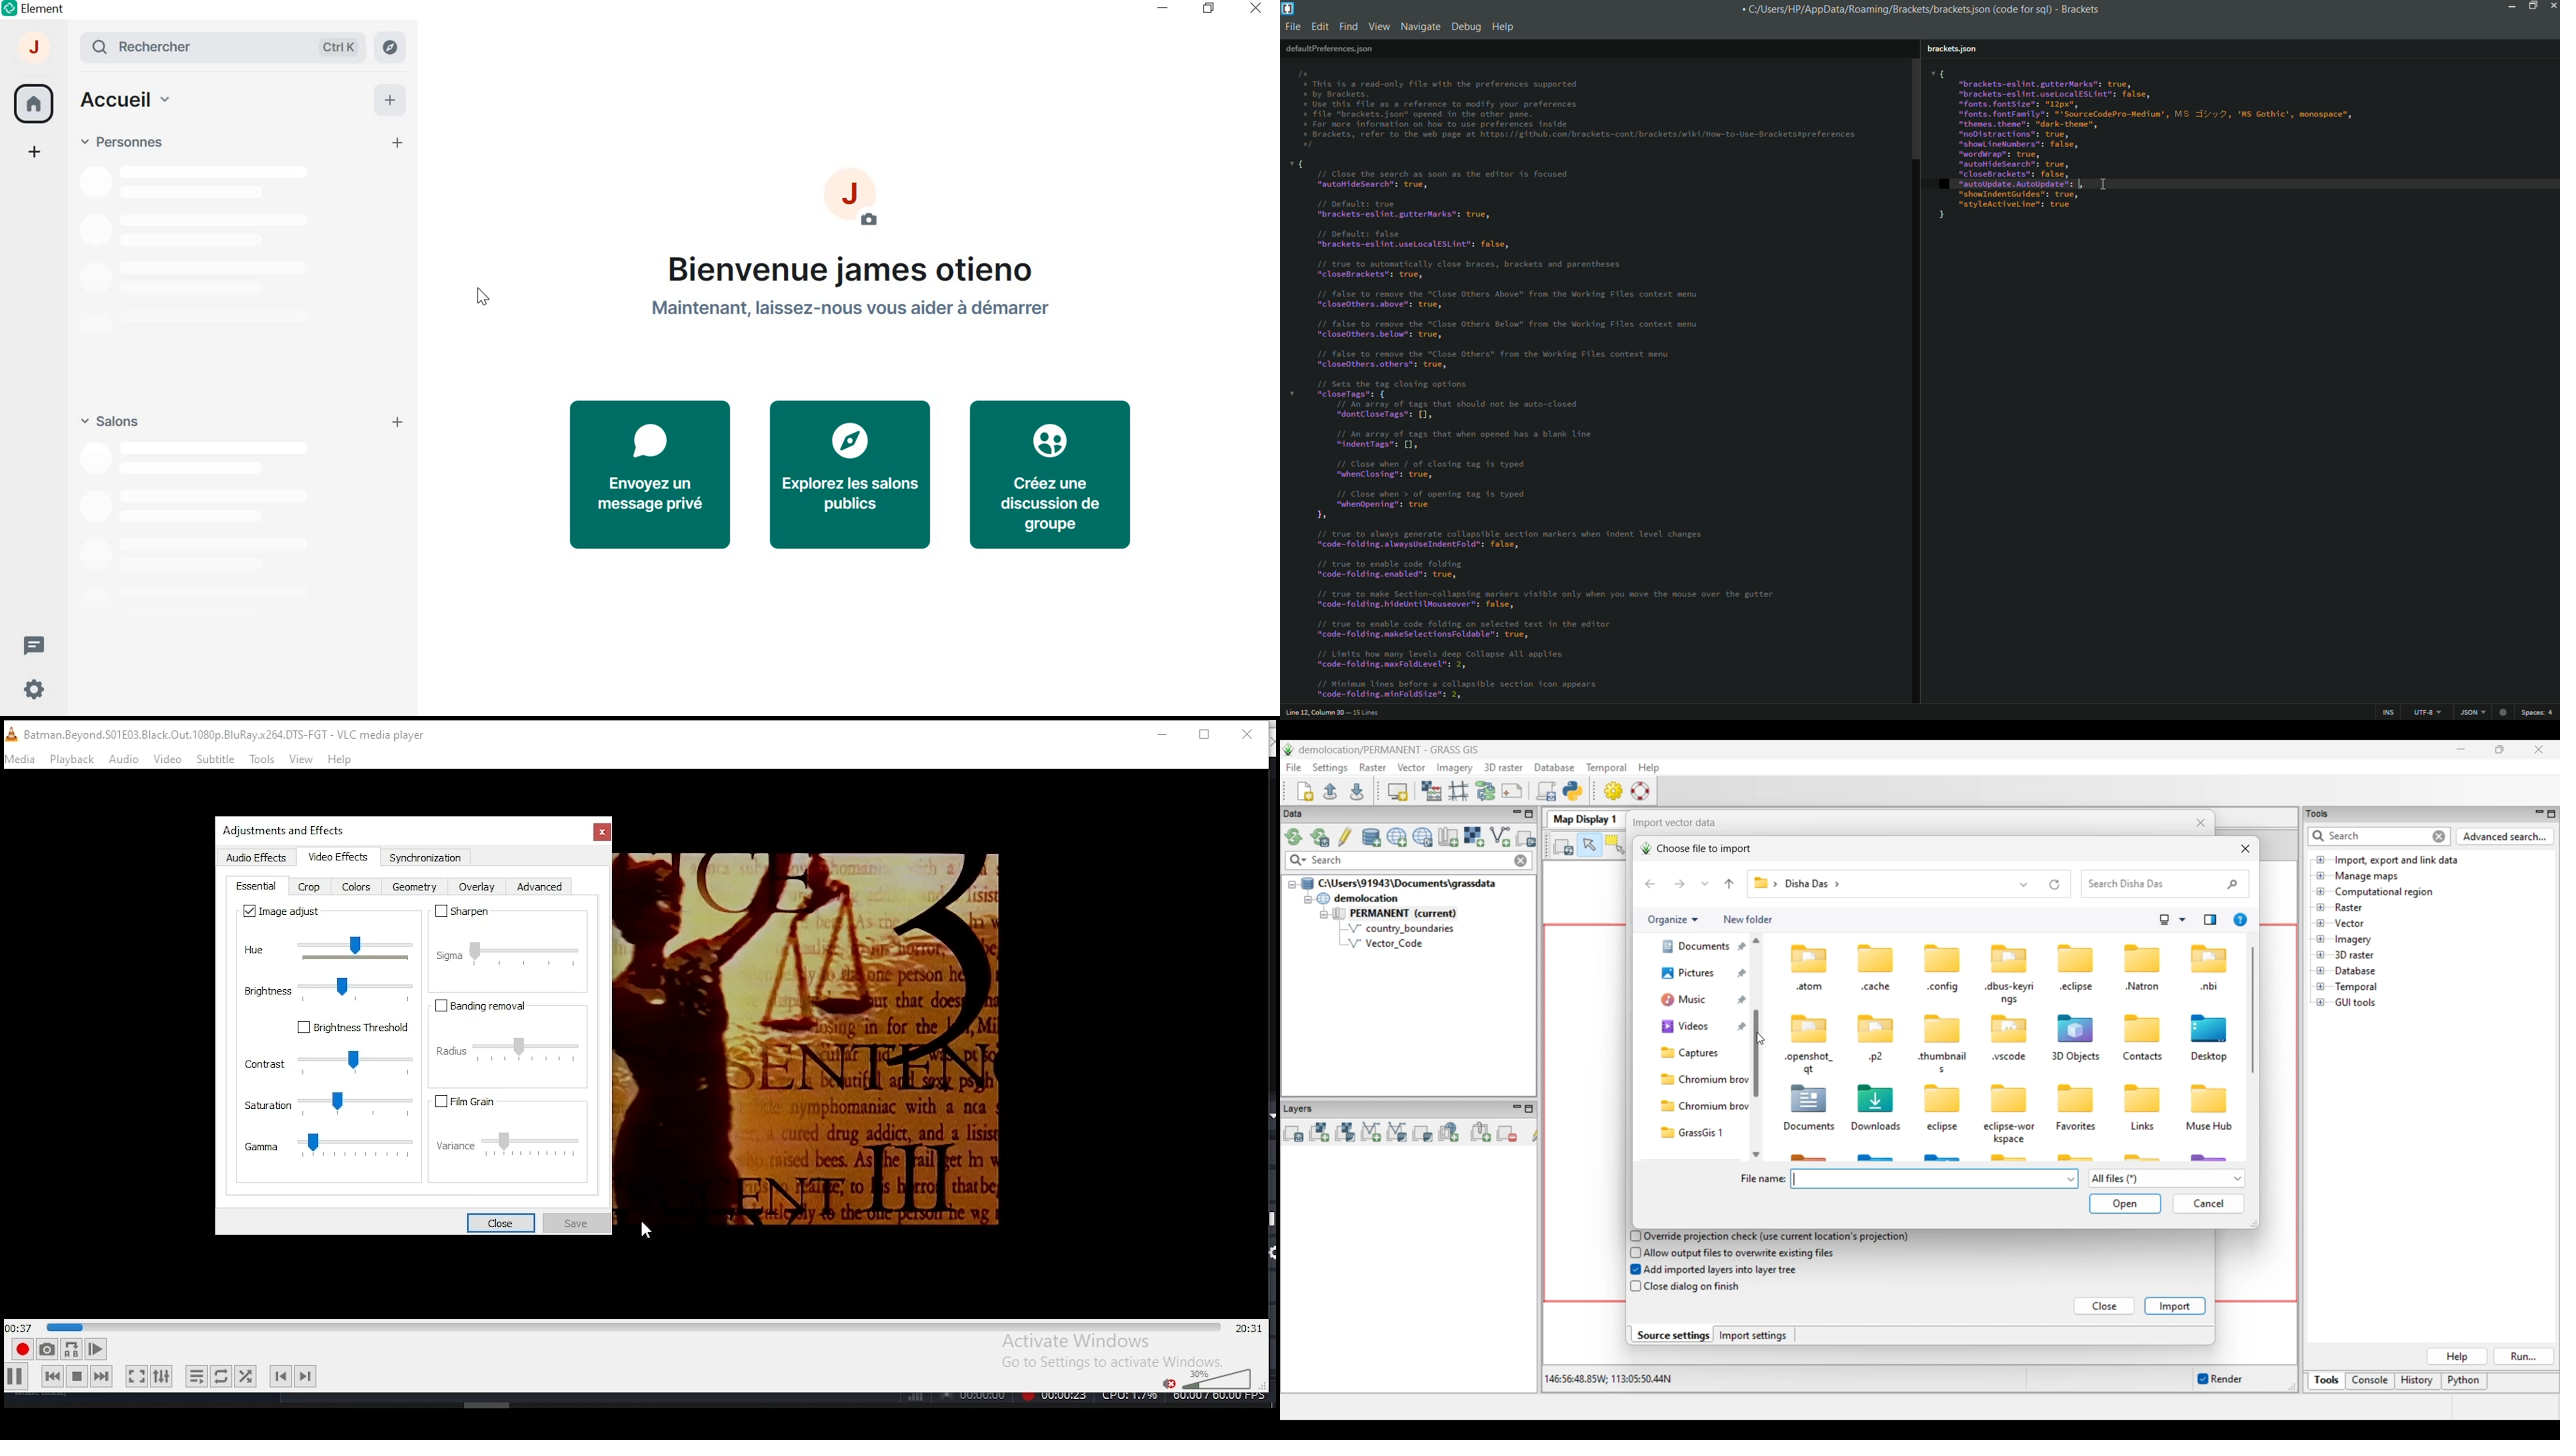  What do you see at coordinates (577, 1224) in the screenshot?
I see `save` at bounding box center [577, 1224].